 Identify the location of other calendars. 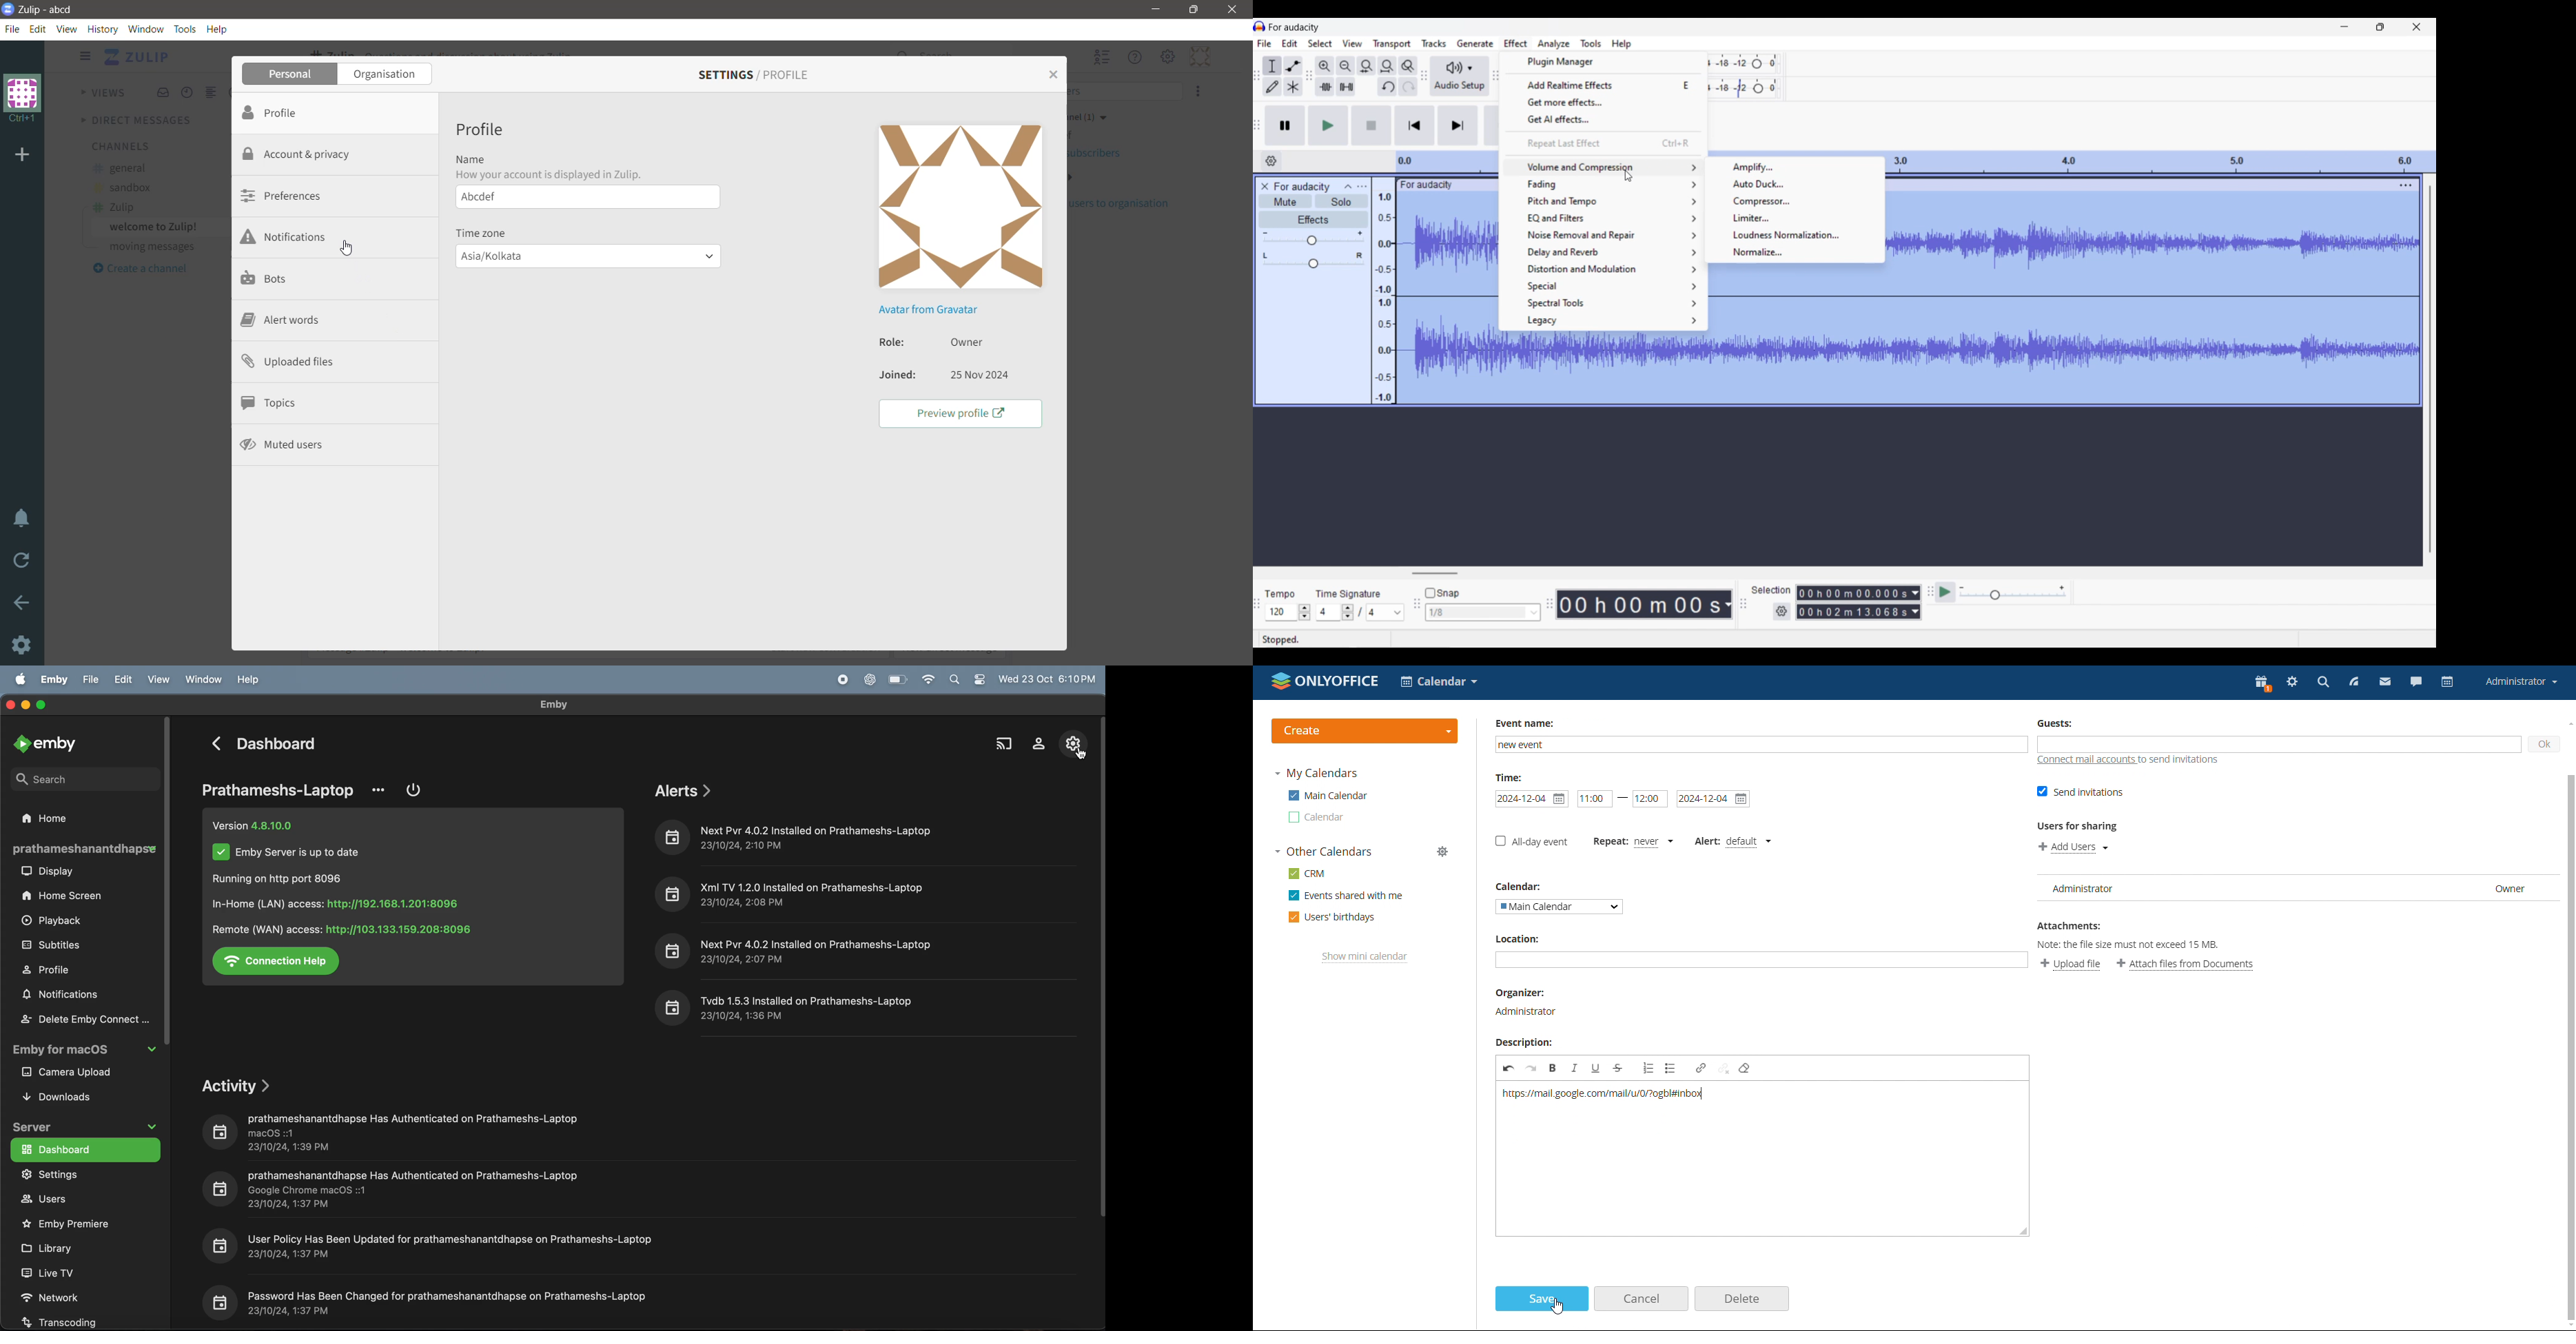
(1324, 852).